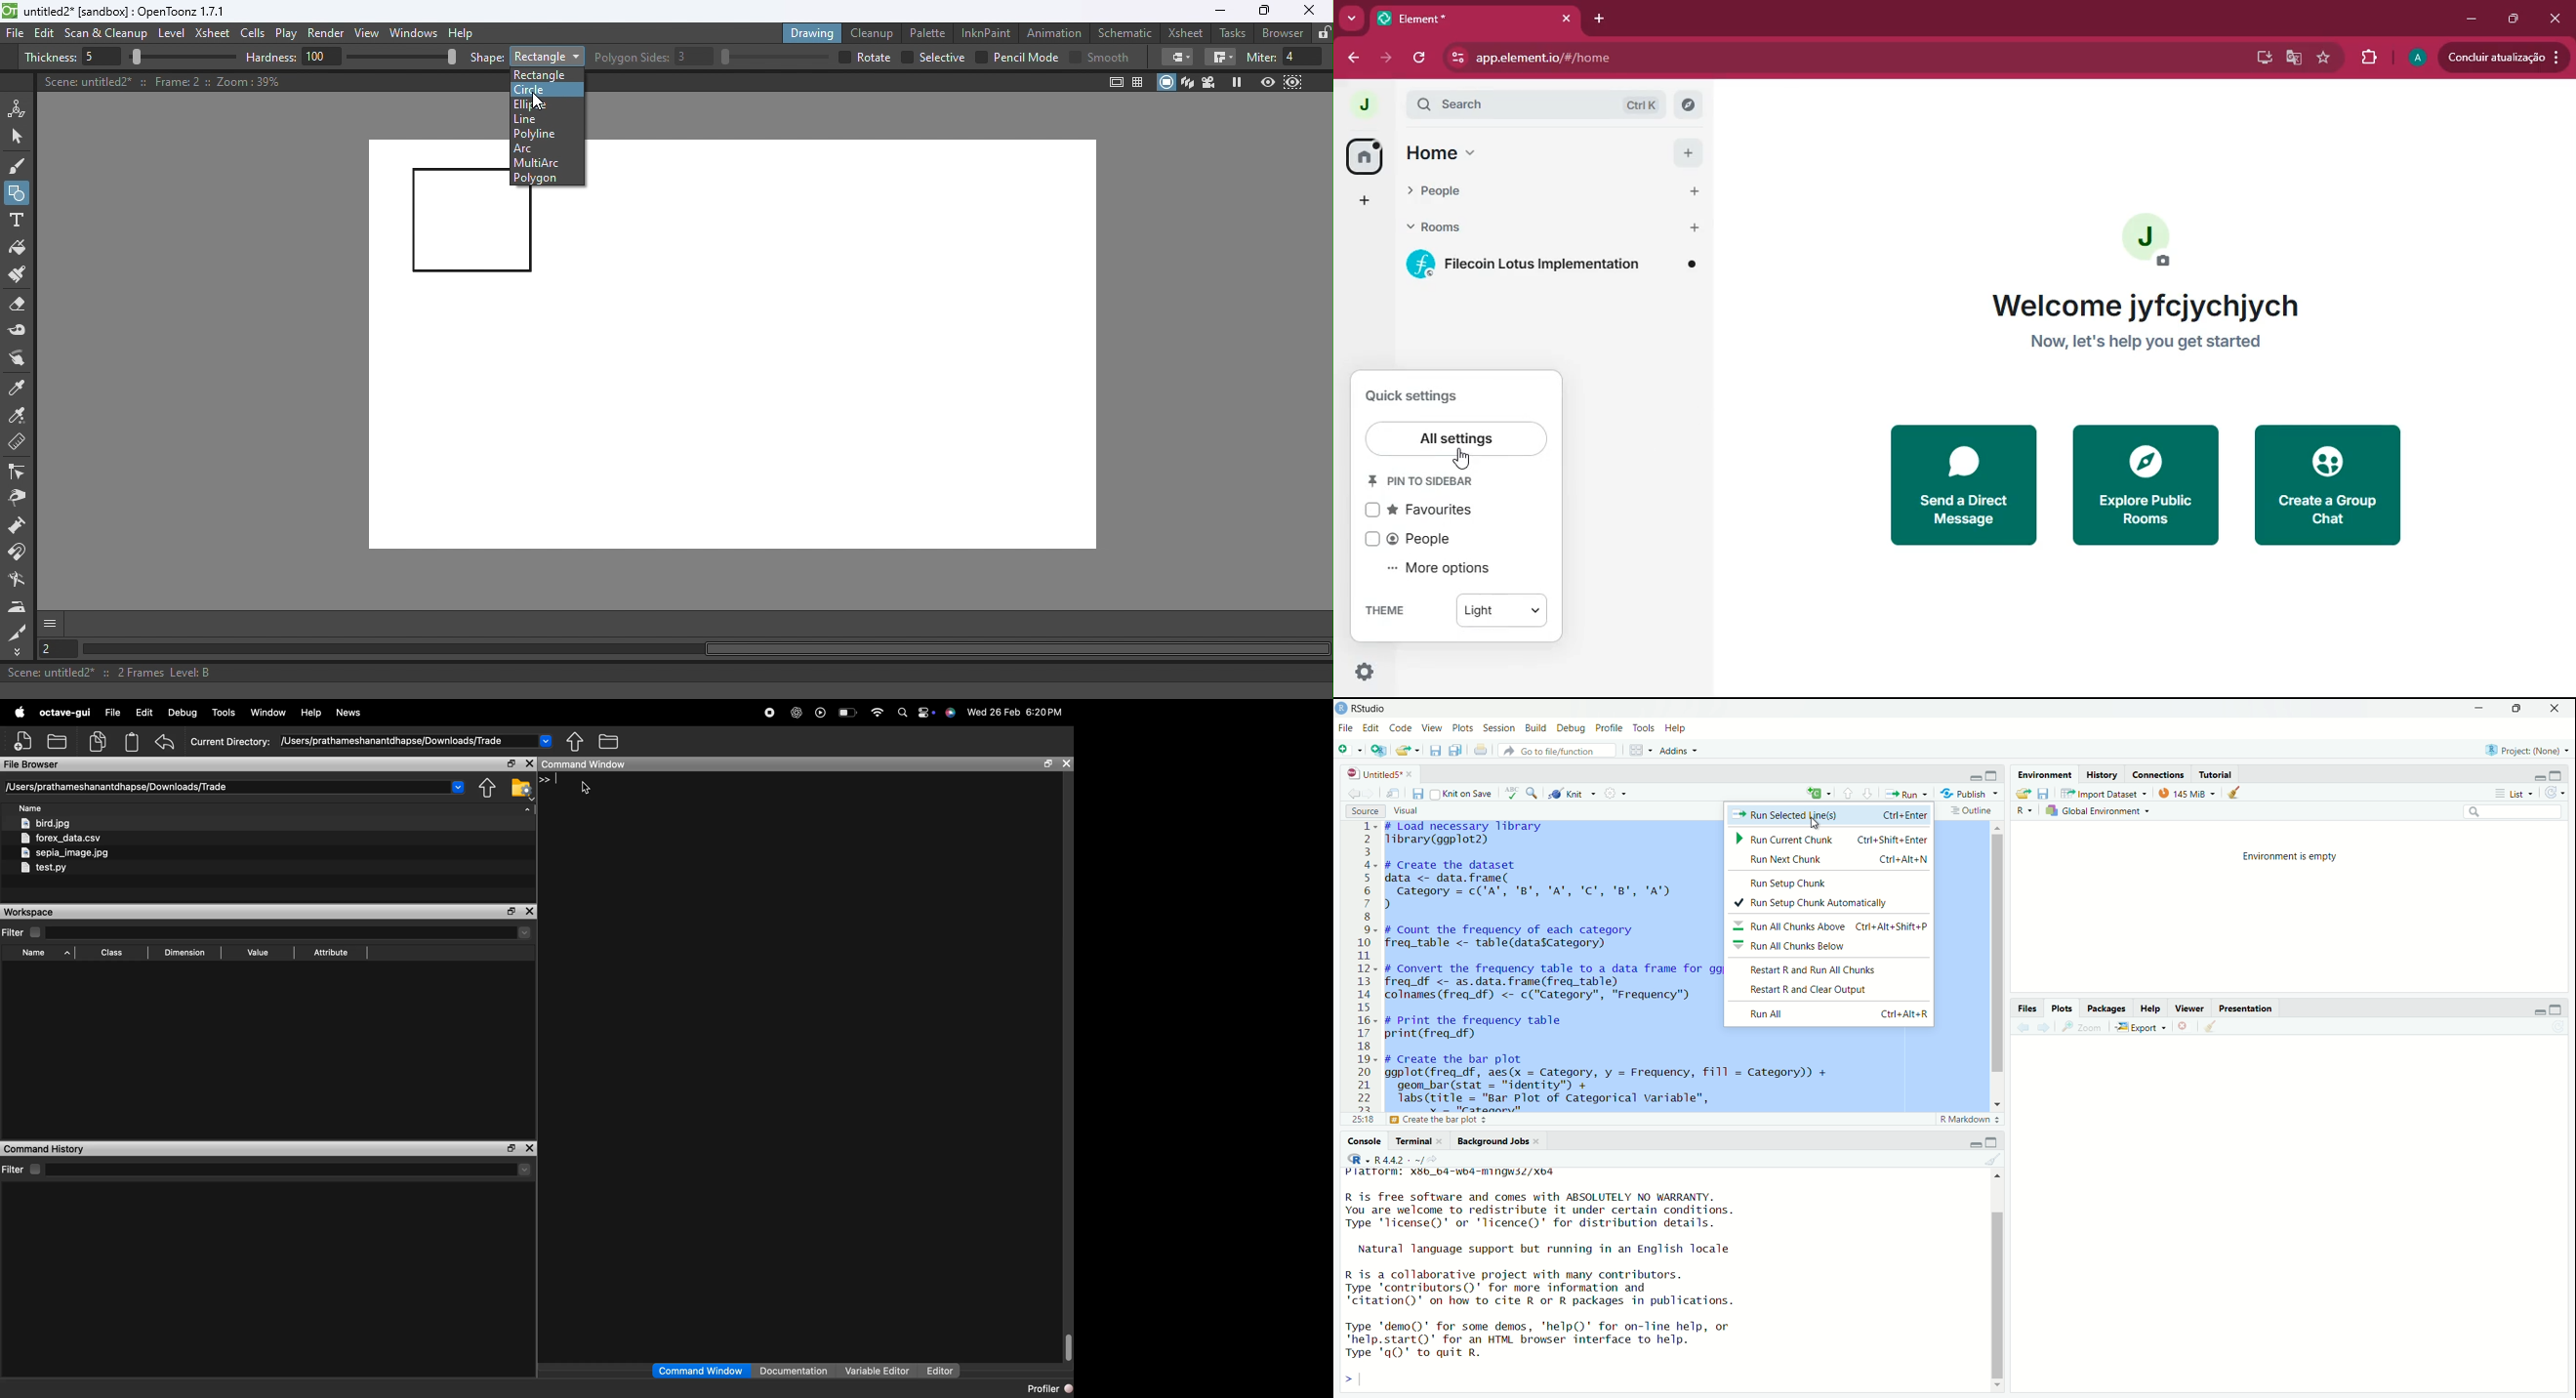 This screenshot has width=2576, height=1400. What do you see at coordinates (48, 823) in the screenshot?
I see `bird.jpg` at bounding box center [48, 823].